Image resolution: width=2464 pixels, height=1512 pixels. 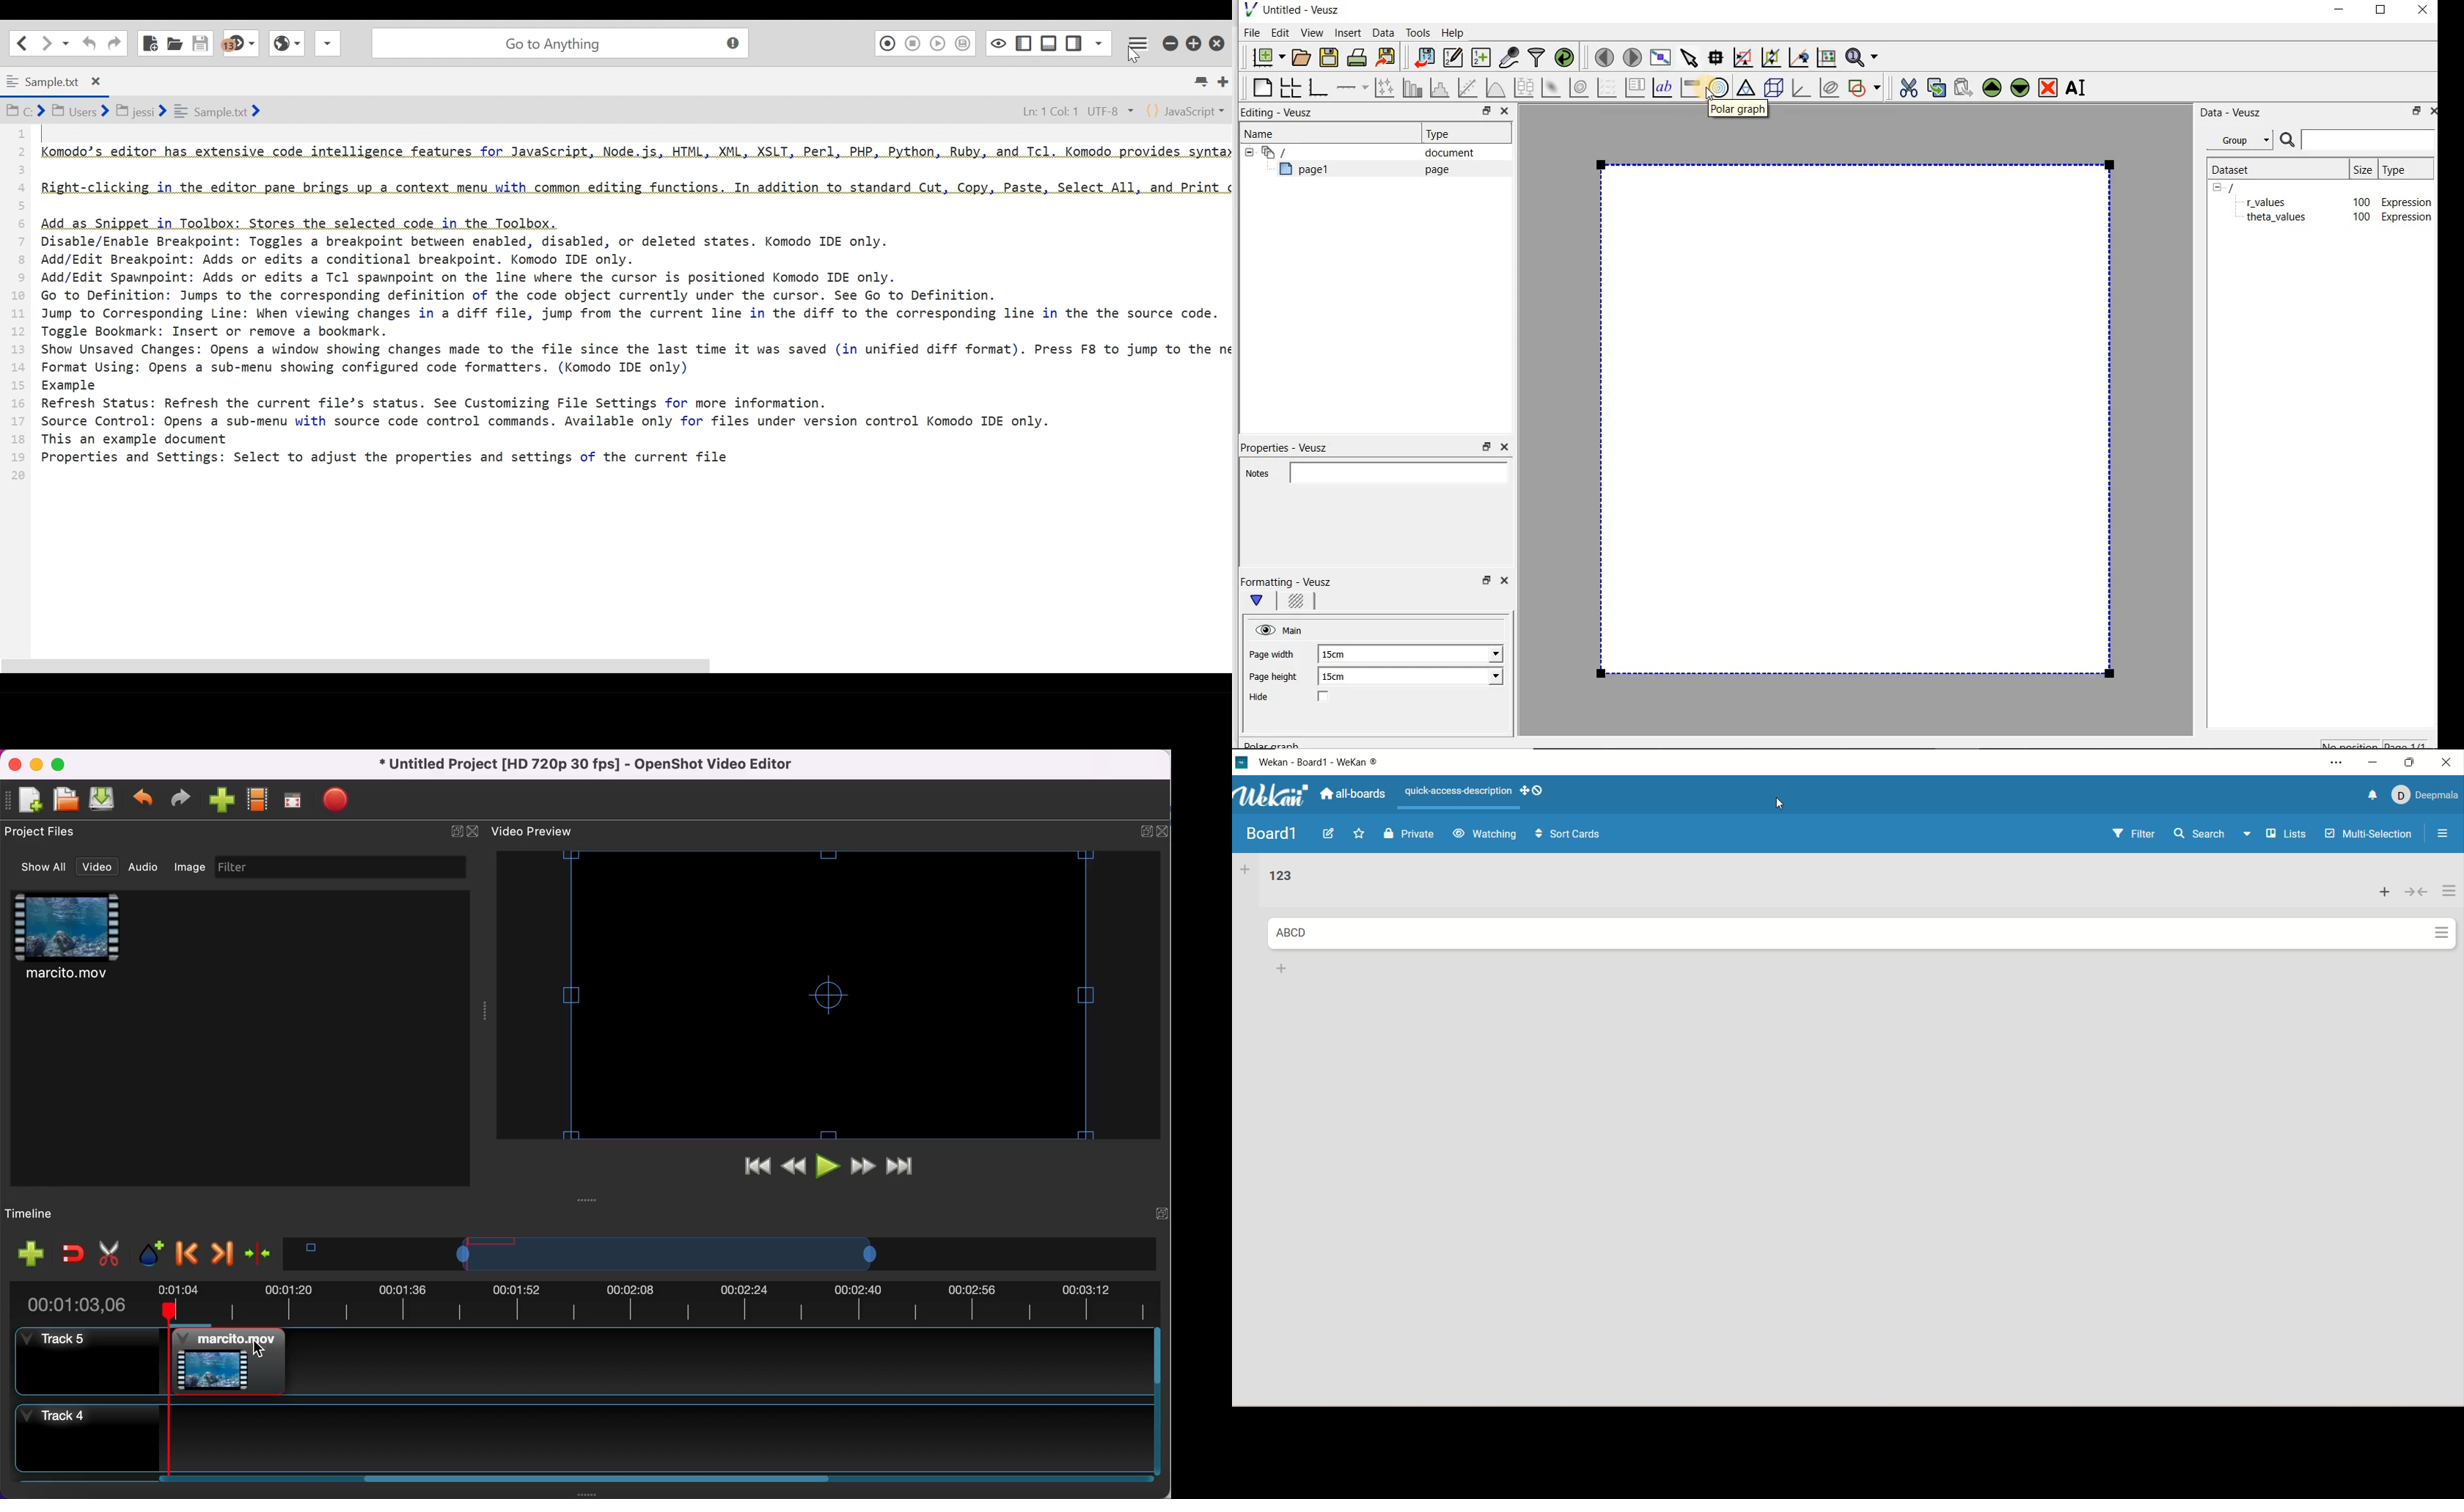 What do you see at coordinates (2449, 912) in the screenshot?
I see `options` at bounding box center [2449, 912].